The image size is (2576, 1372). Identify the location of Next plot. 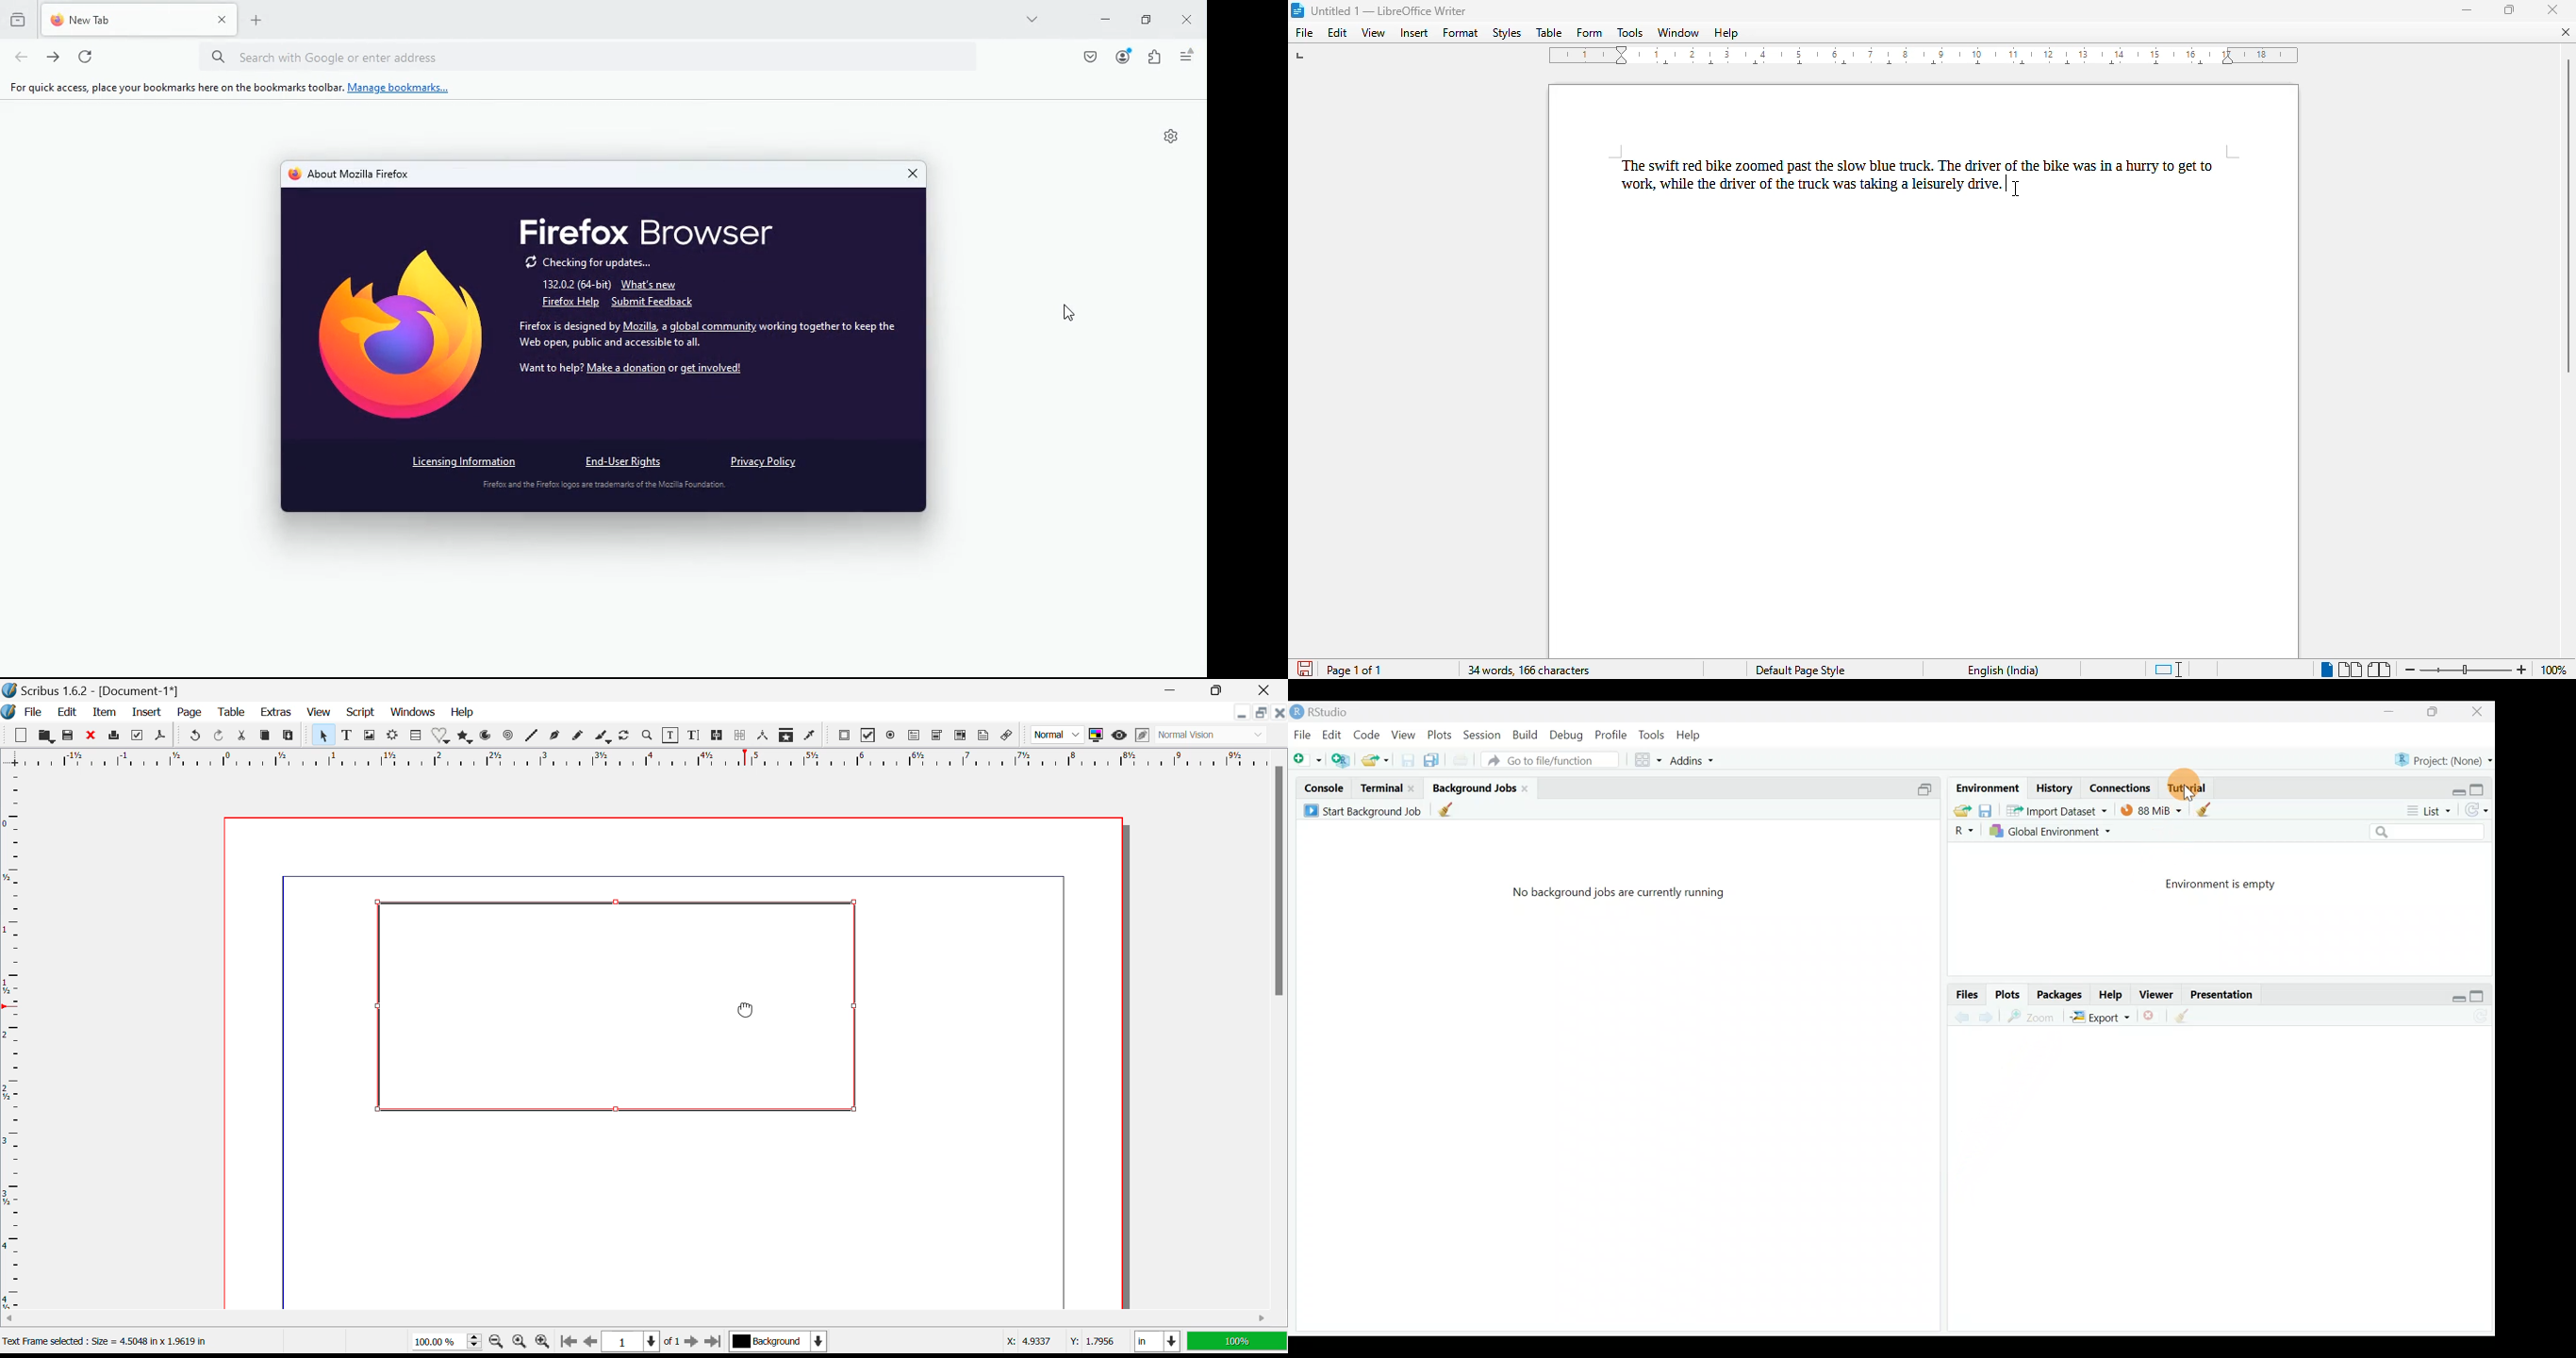
(1986, 1017).